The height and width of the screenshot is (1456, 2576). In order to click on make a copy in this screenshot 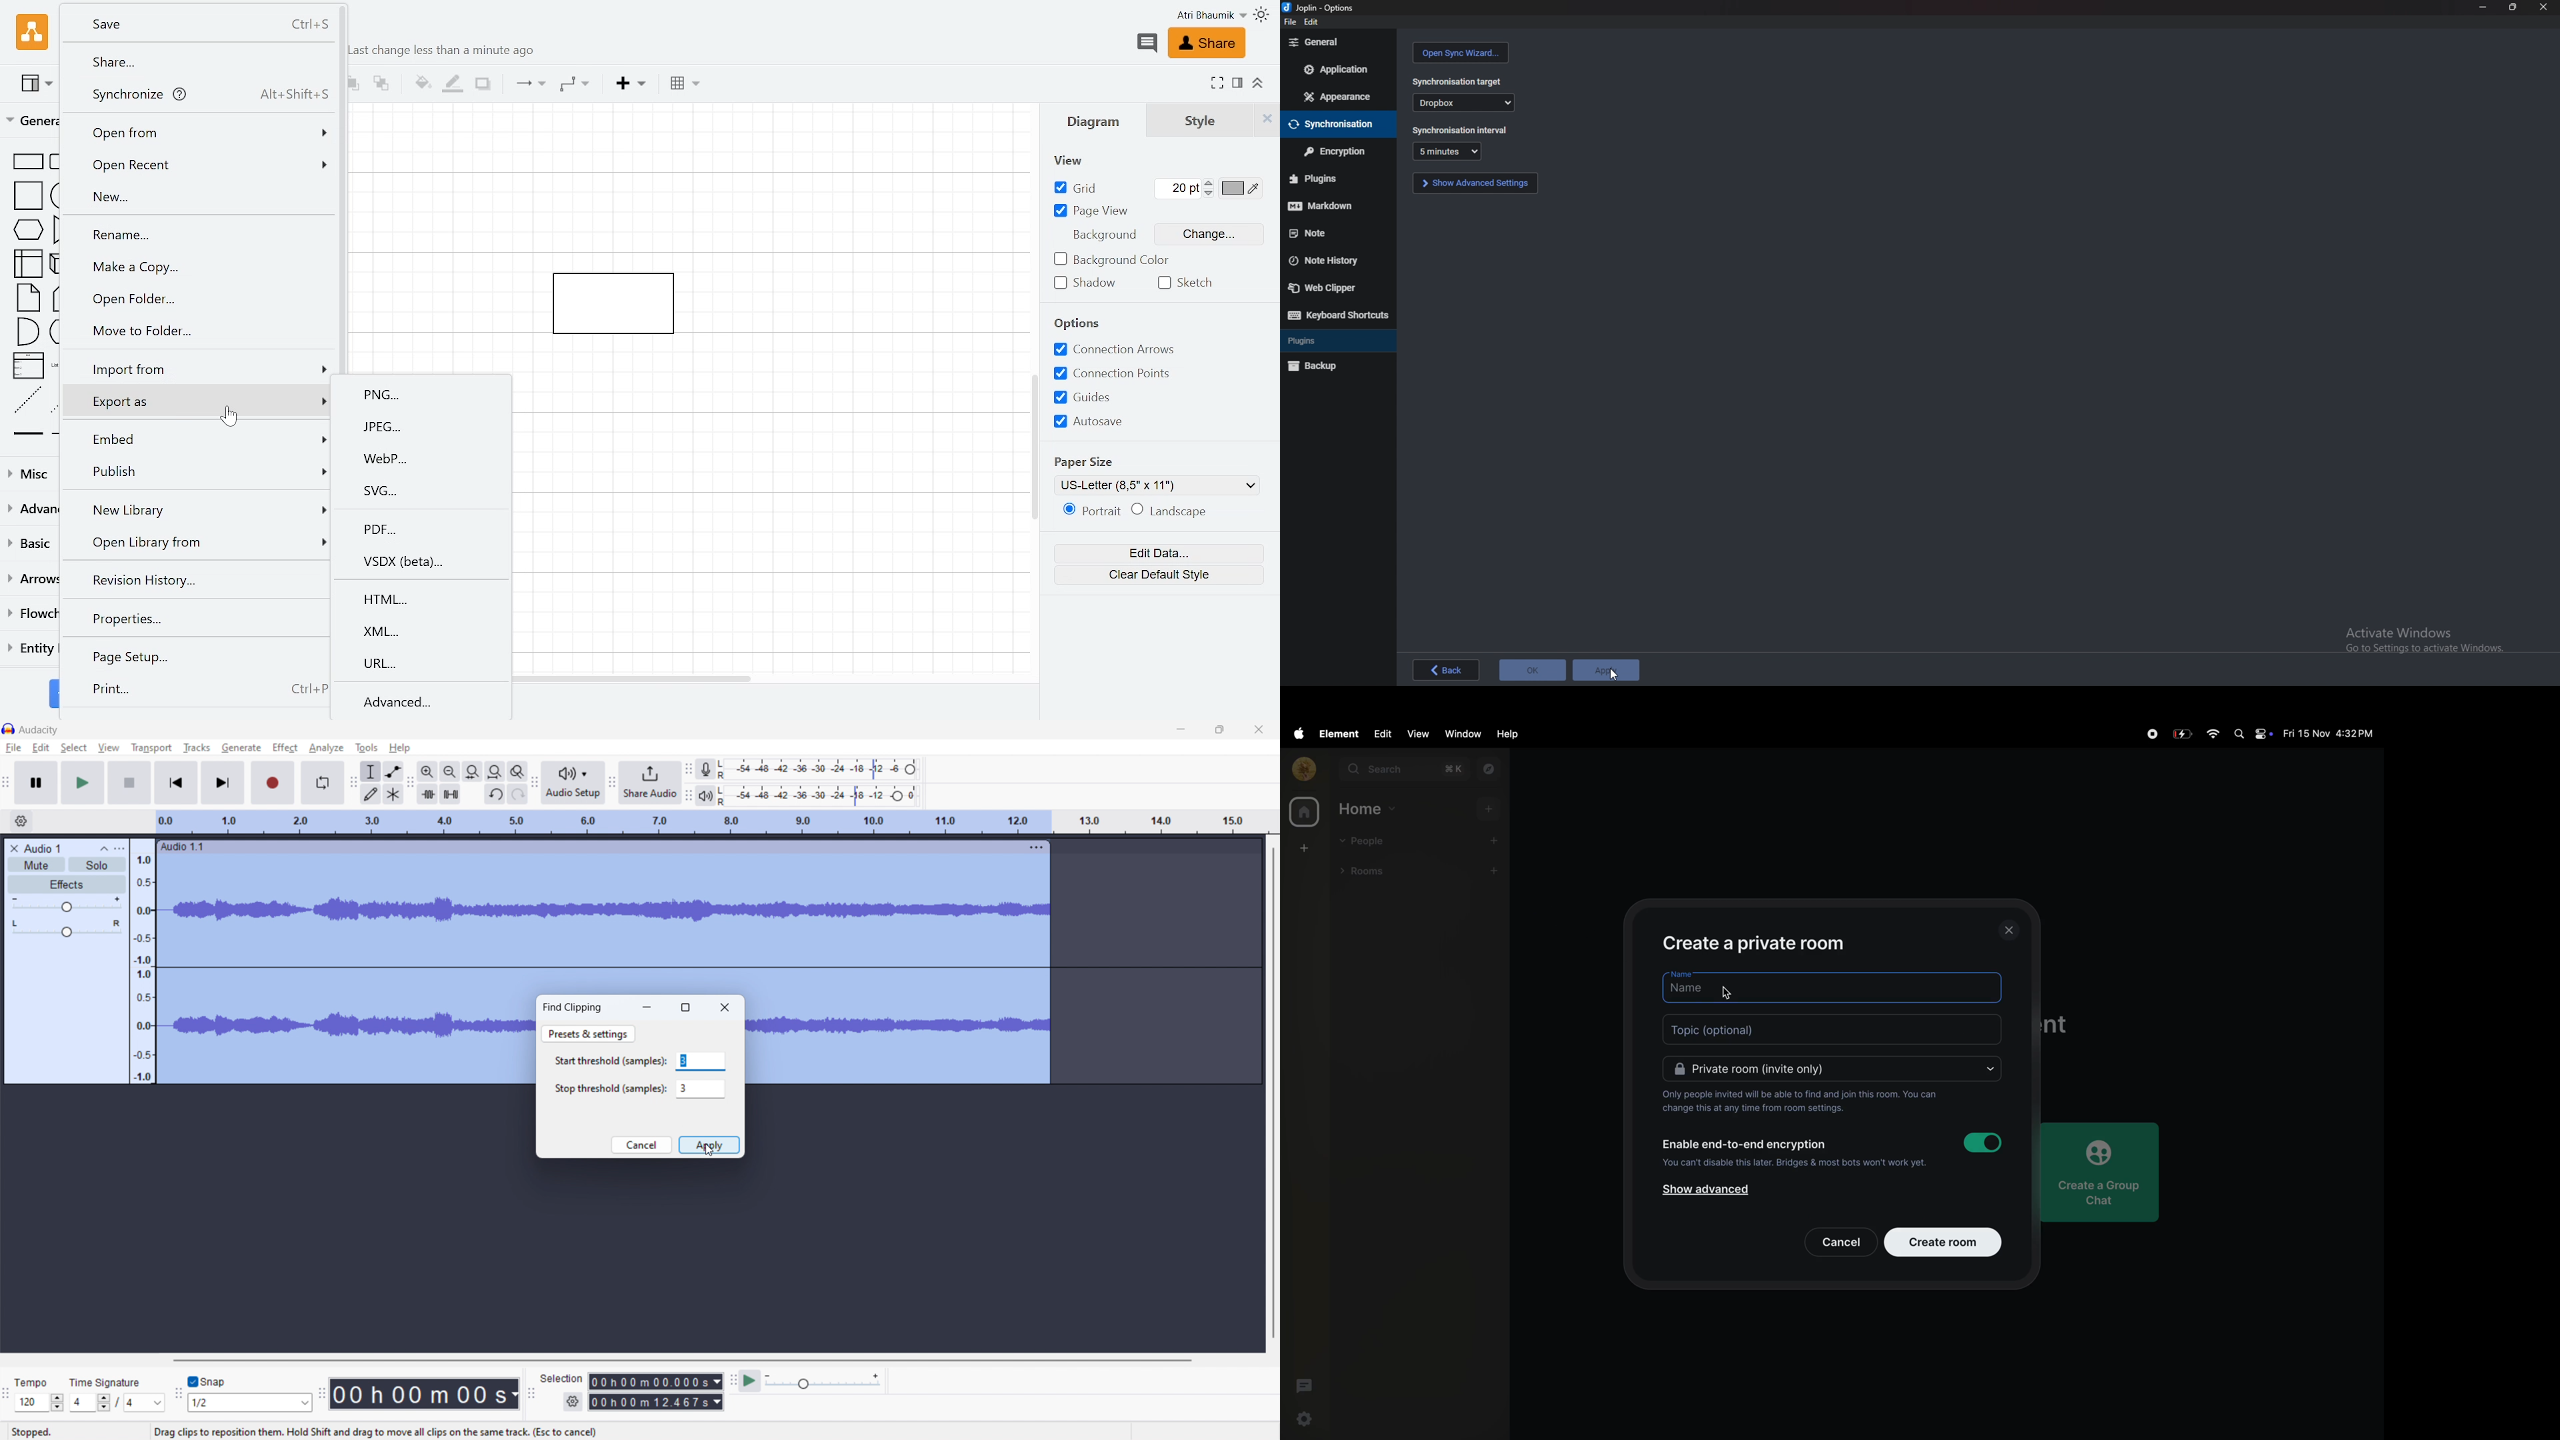, I will do `click(207, 267)`.